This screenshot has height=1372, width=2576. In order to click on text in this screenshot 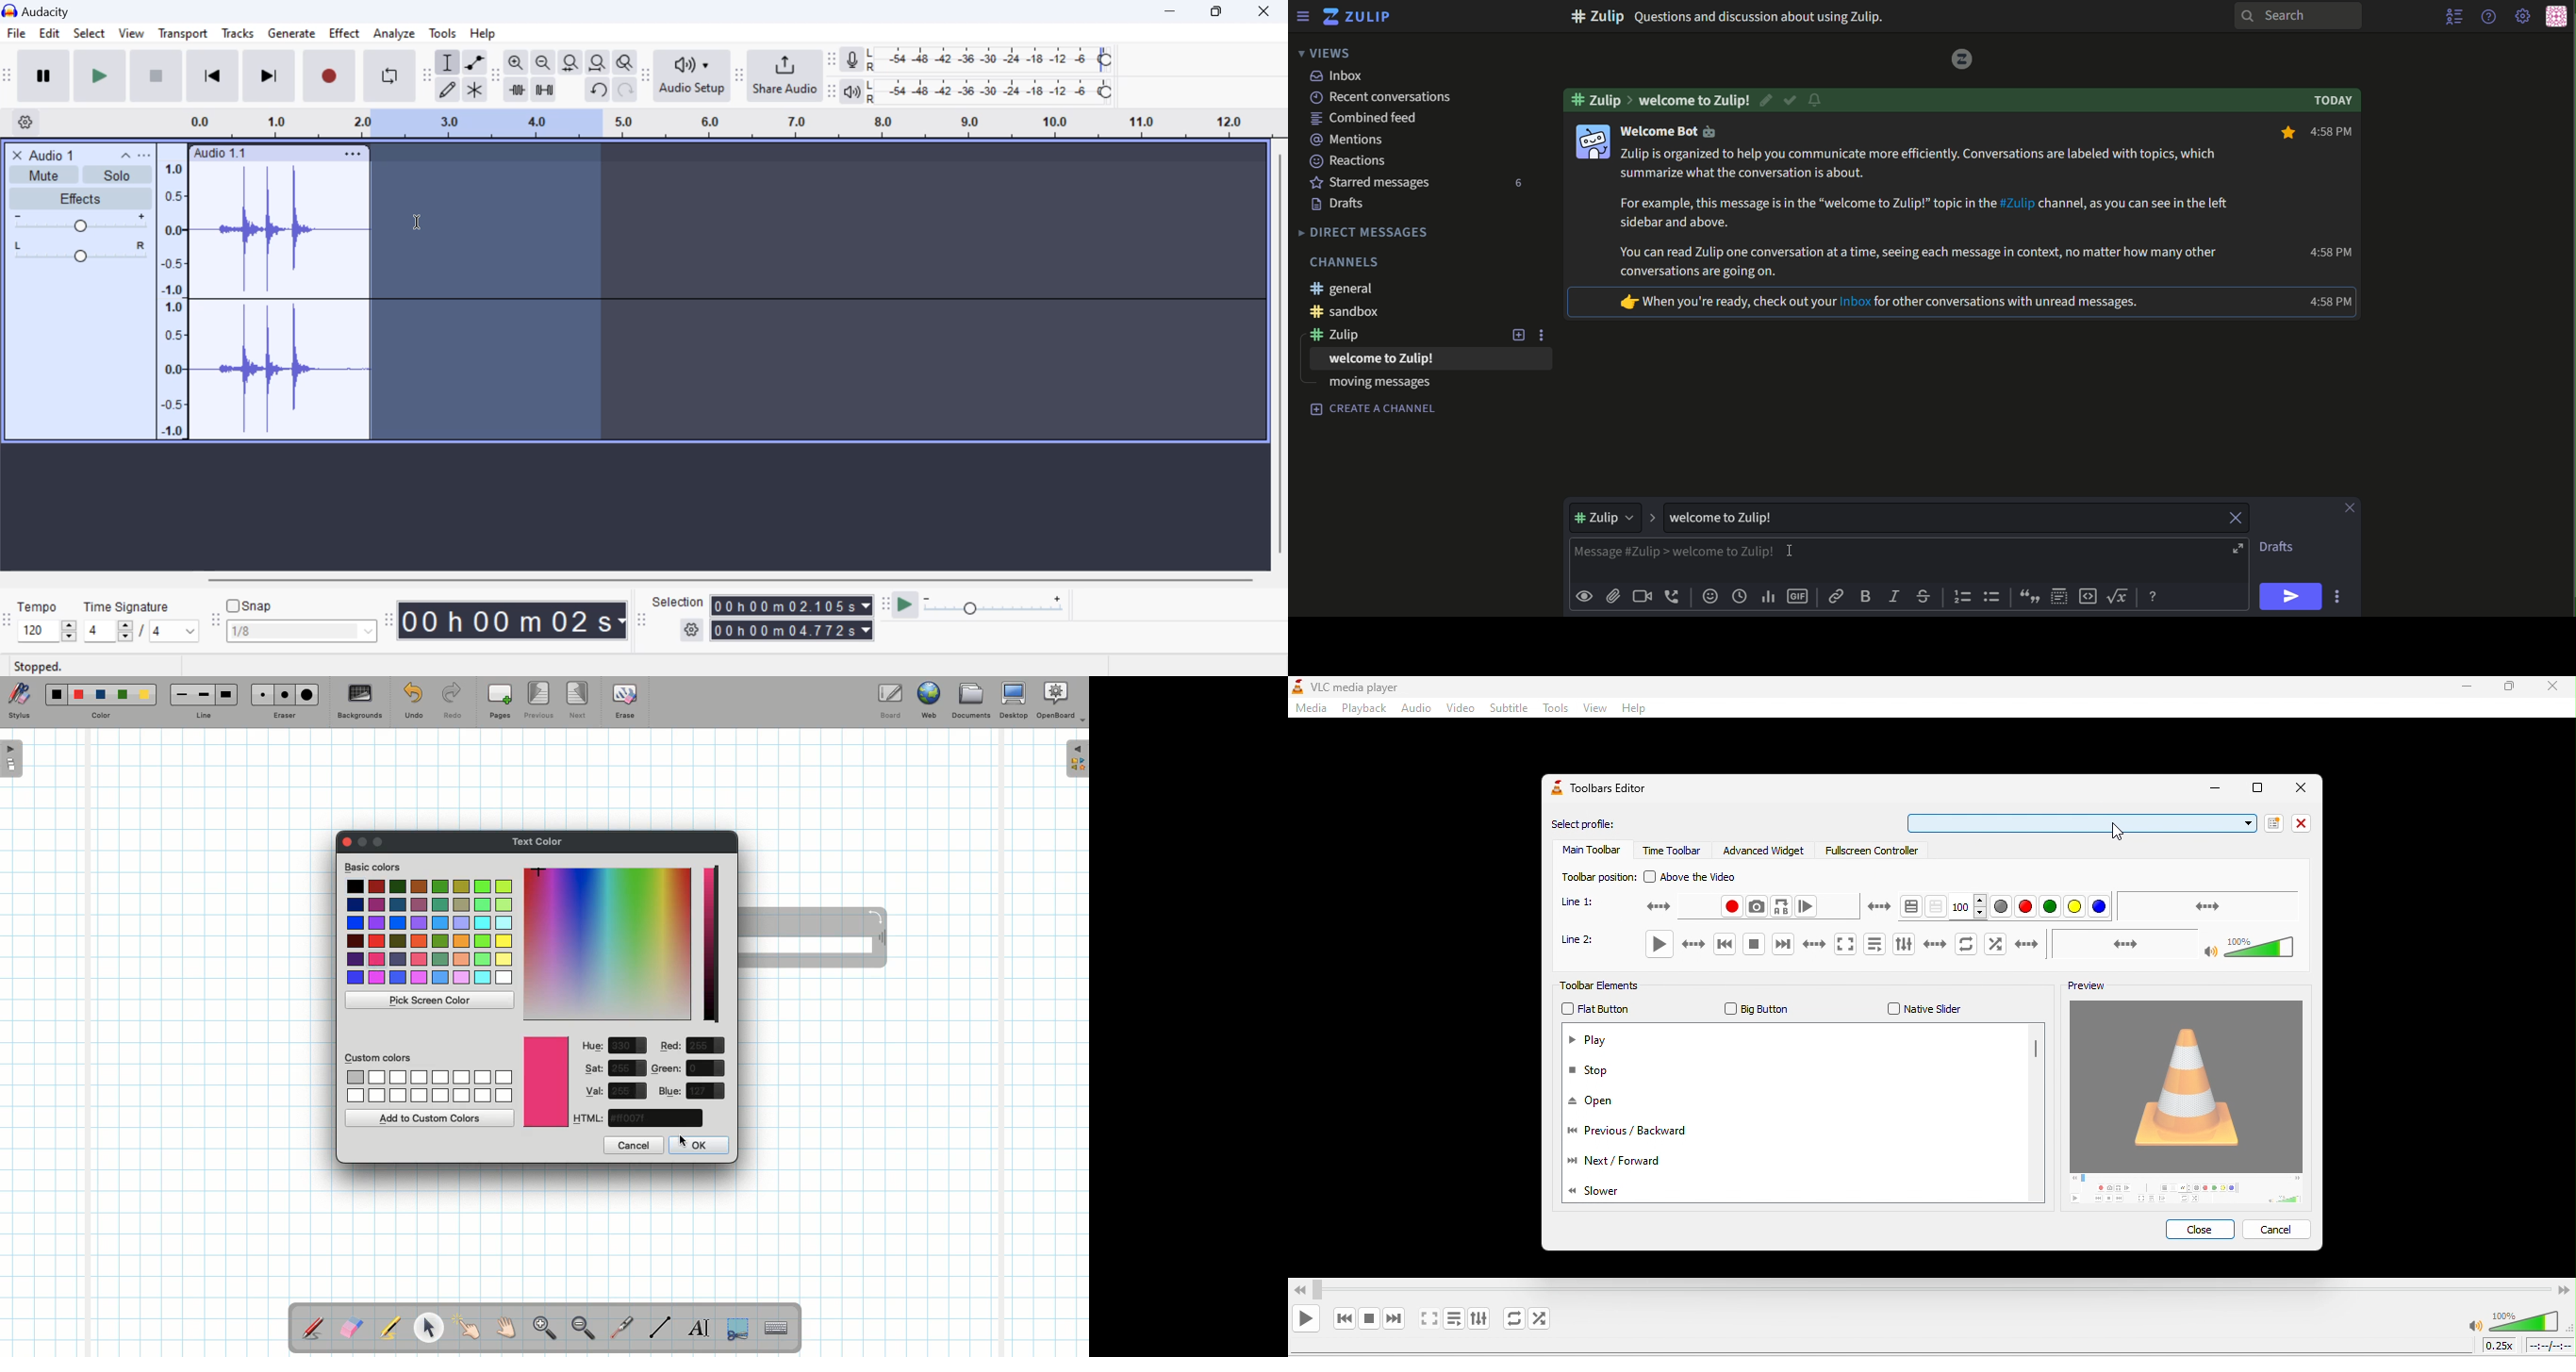, I will do `click(2283, 548)`.